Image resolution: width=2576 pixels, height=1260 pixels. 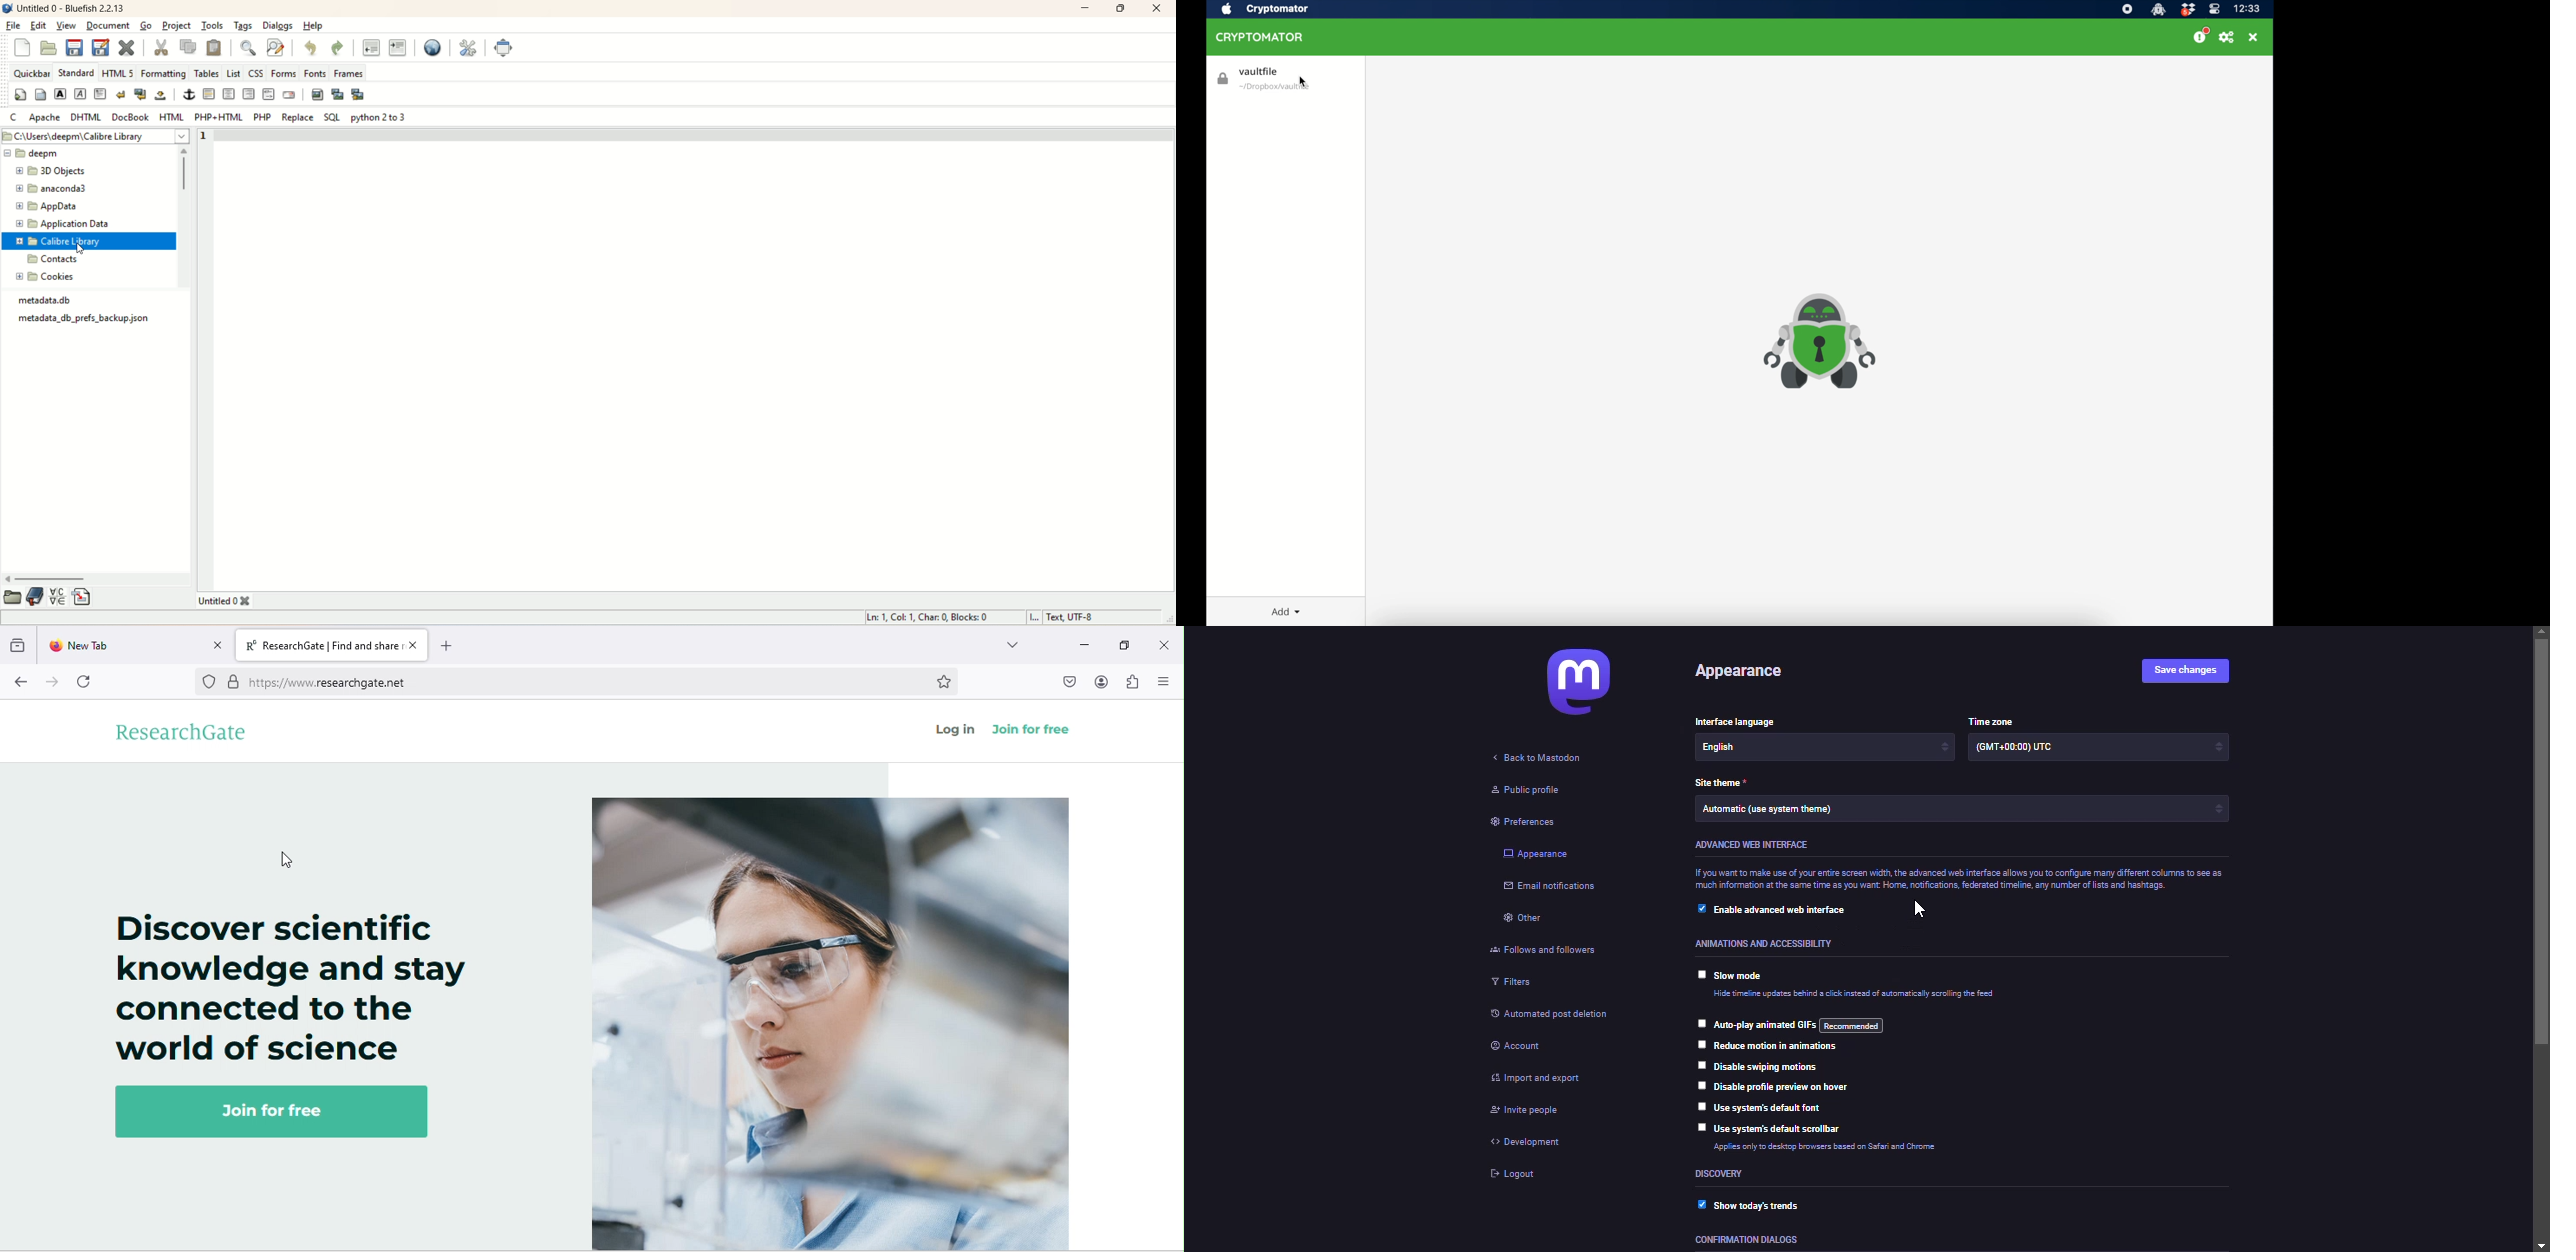 I want to click on slow mode, so click(x=1749, y=973).